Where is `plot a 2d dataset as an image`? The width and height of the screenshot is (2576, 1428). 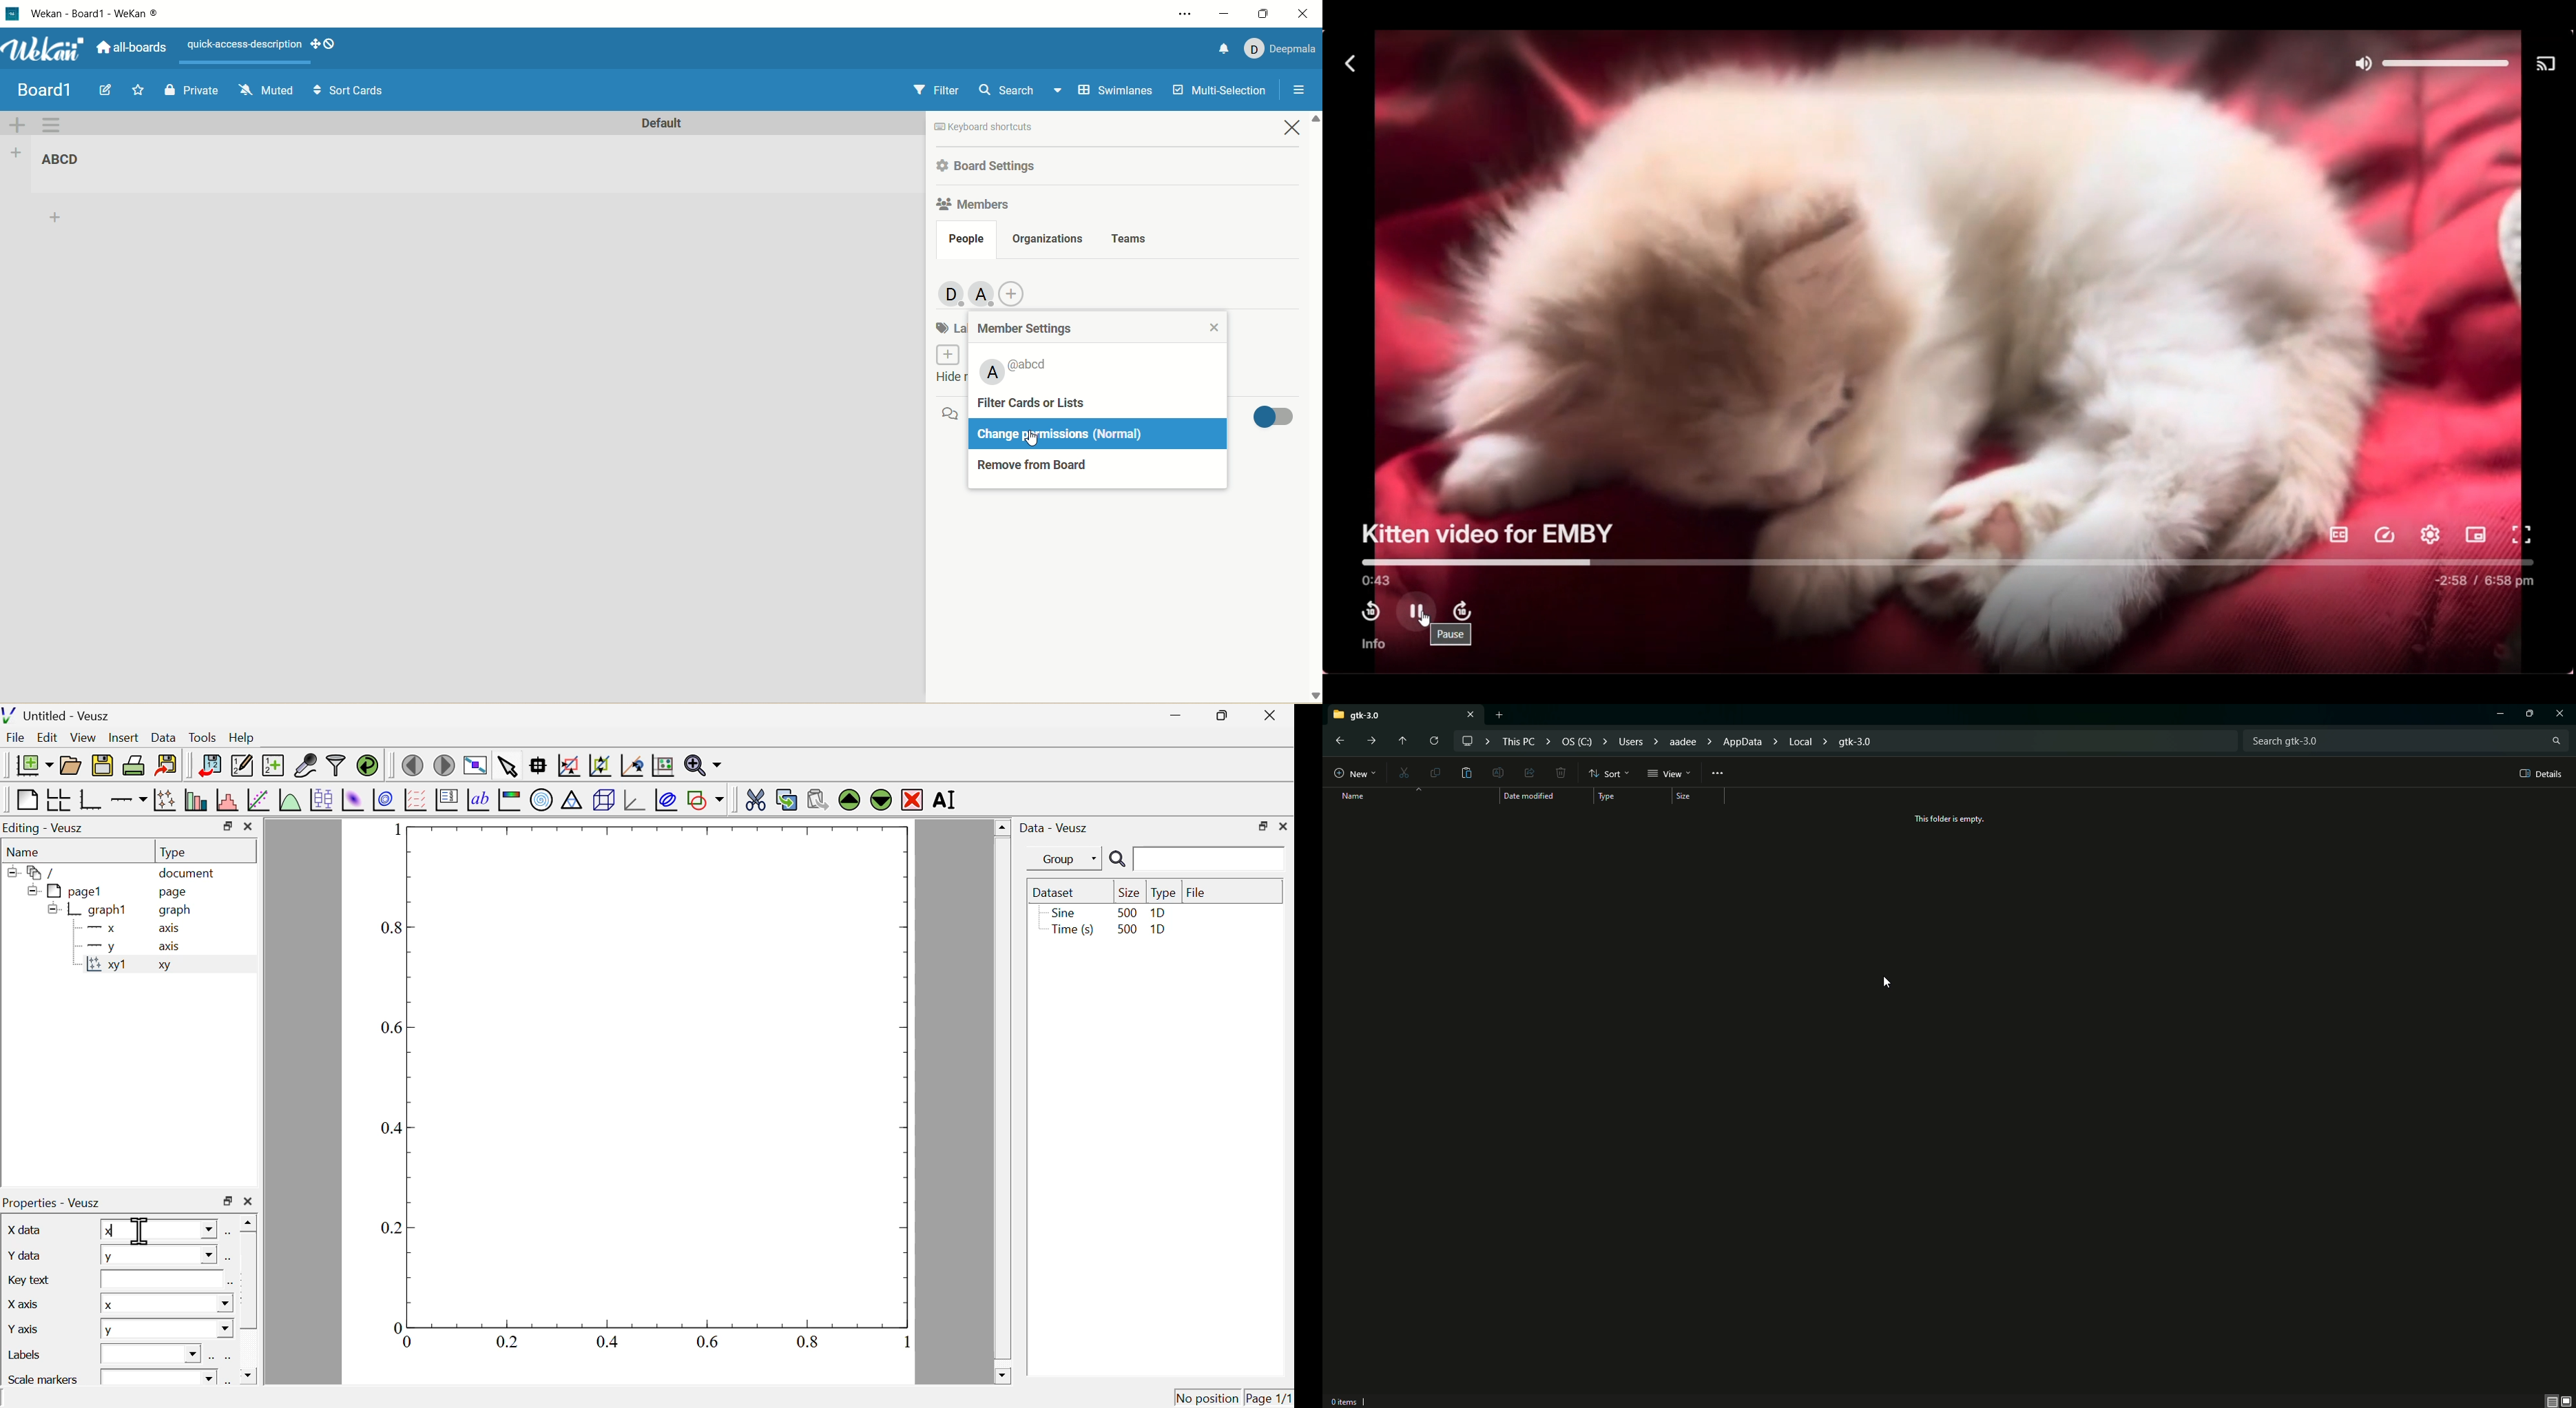
plot a 2d dataset as an image is located at coordinates (353, 799).